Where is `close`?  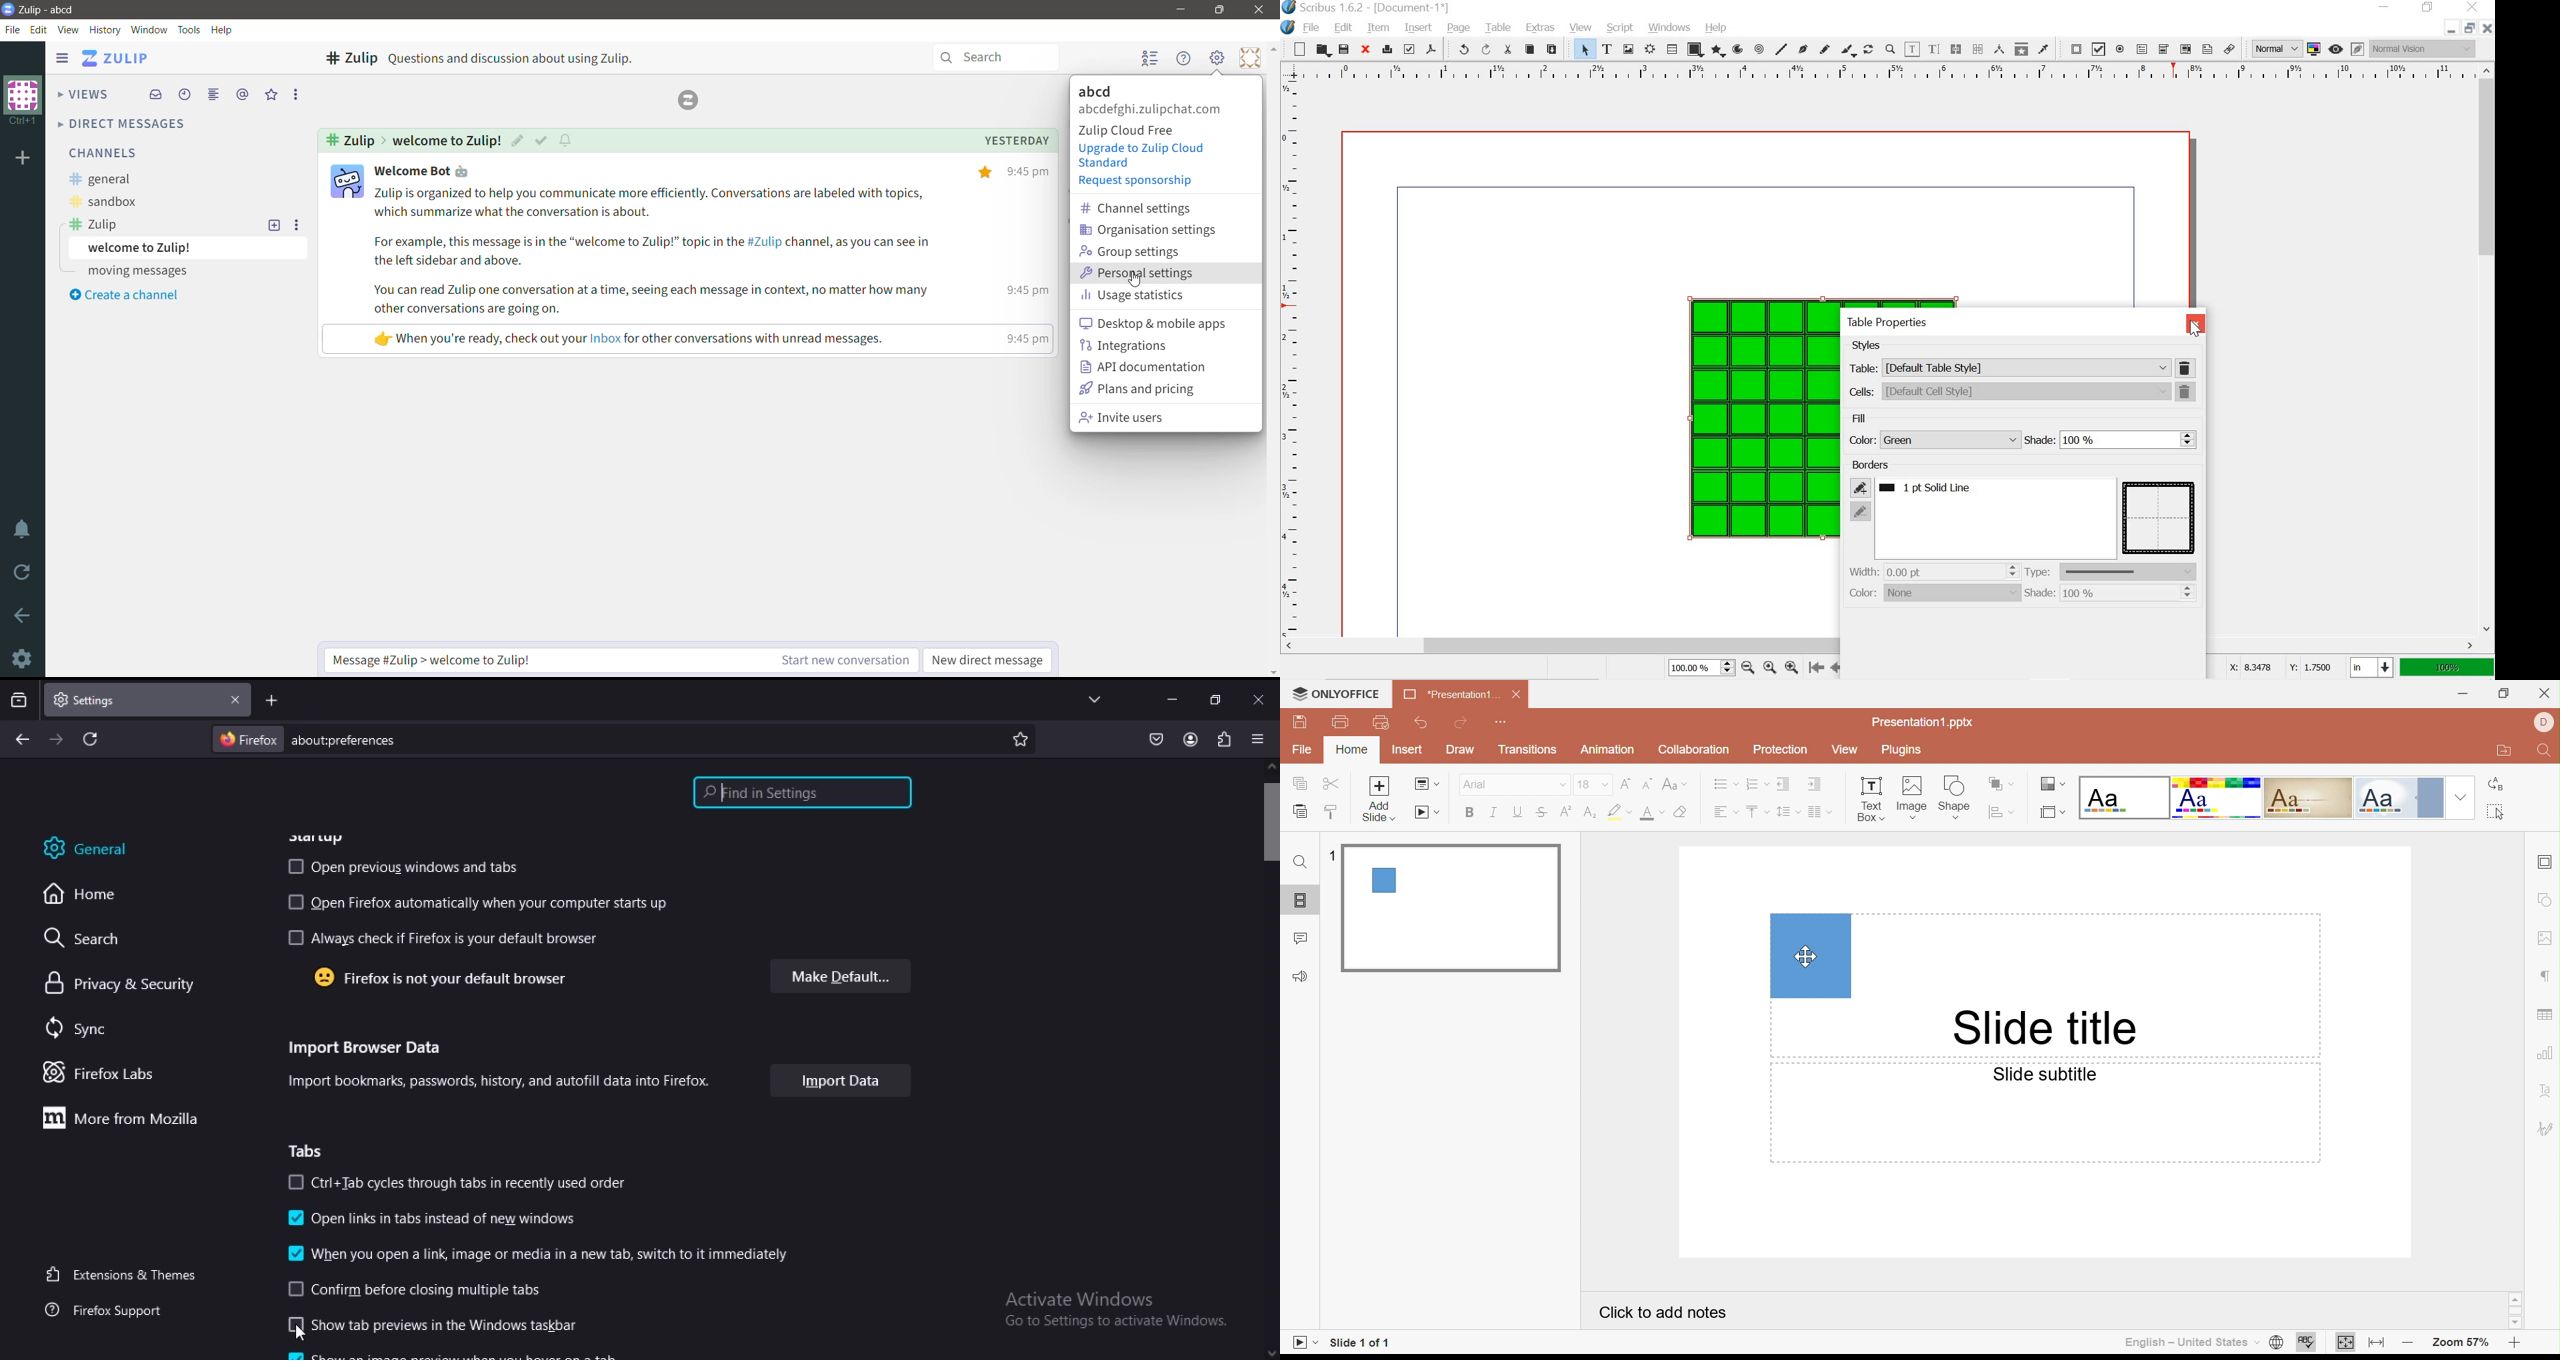 close is located at coordinates (1367, 50).